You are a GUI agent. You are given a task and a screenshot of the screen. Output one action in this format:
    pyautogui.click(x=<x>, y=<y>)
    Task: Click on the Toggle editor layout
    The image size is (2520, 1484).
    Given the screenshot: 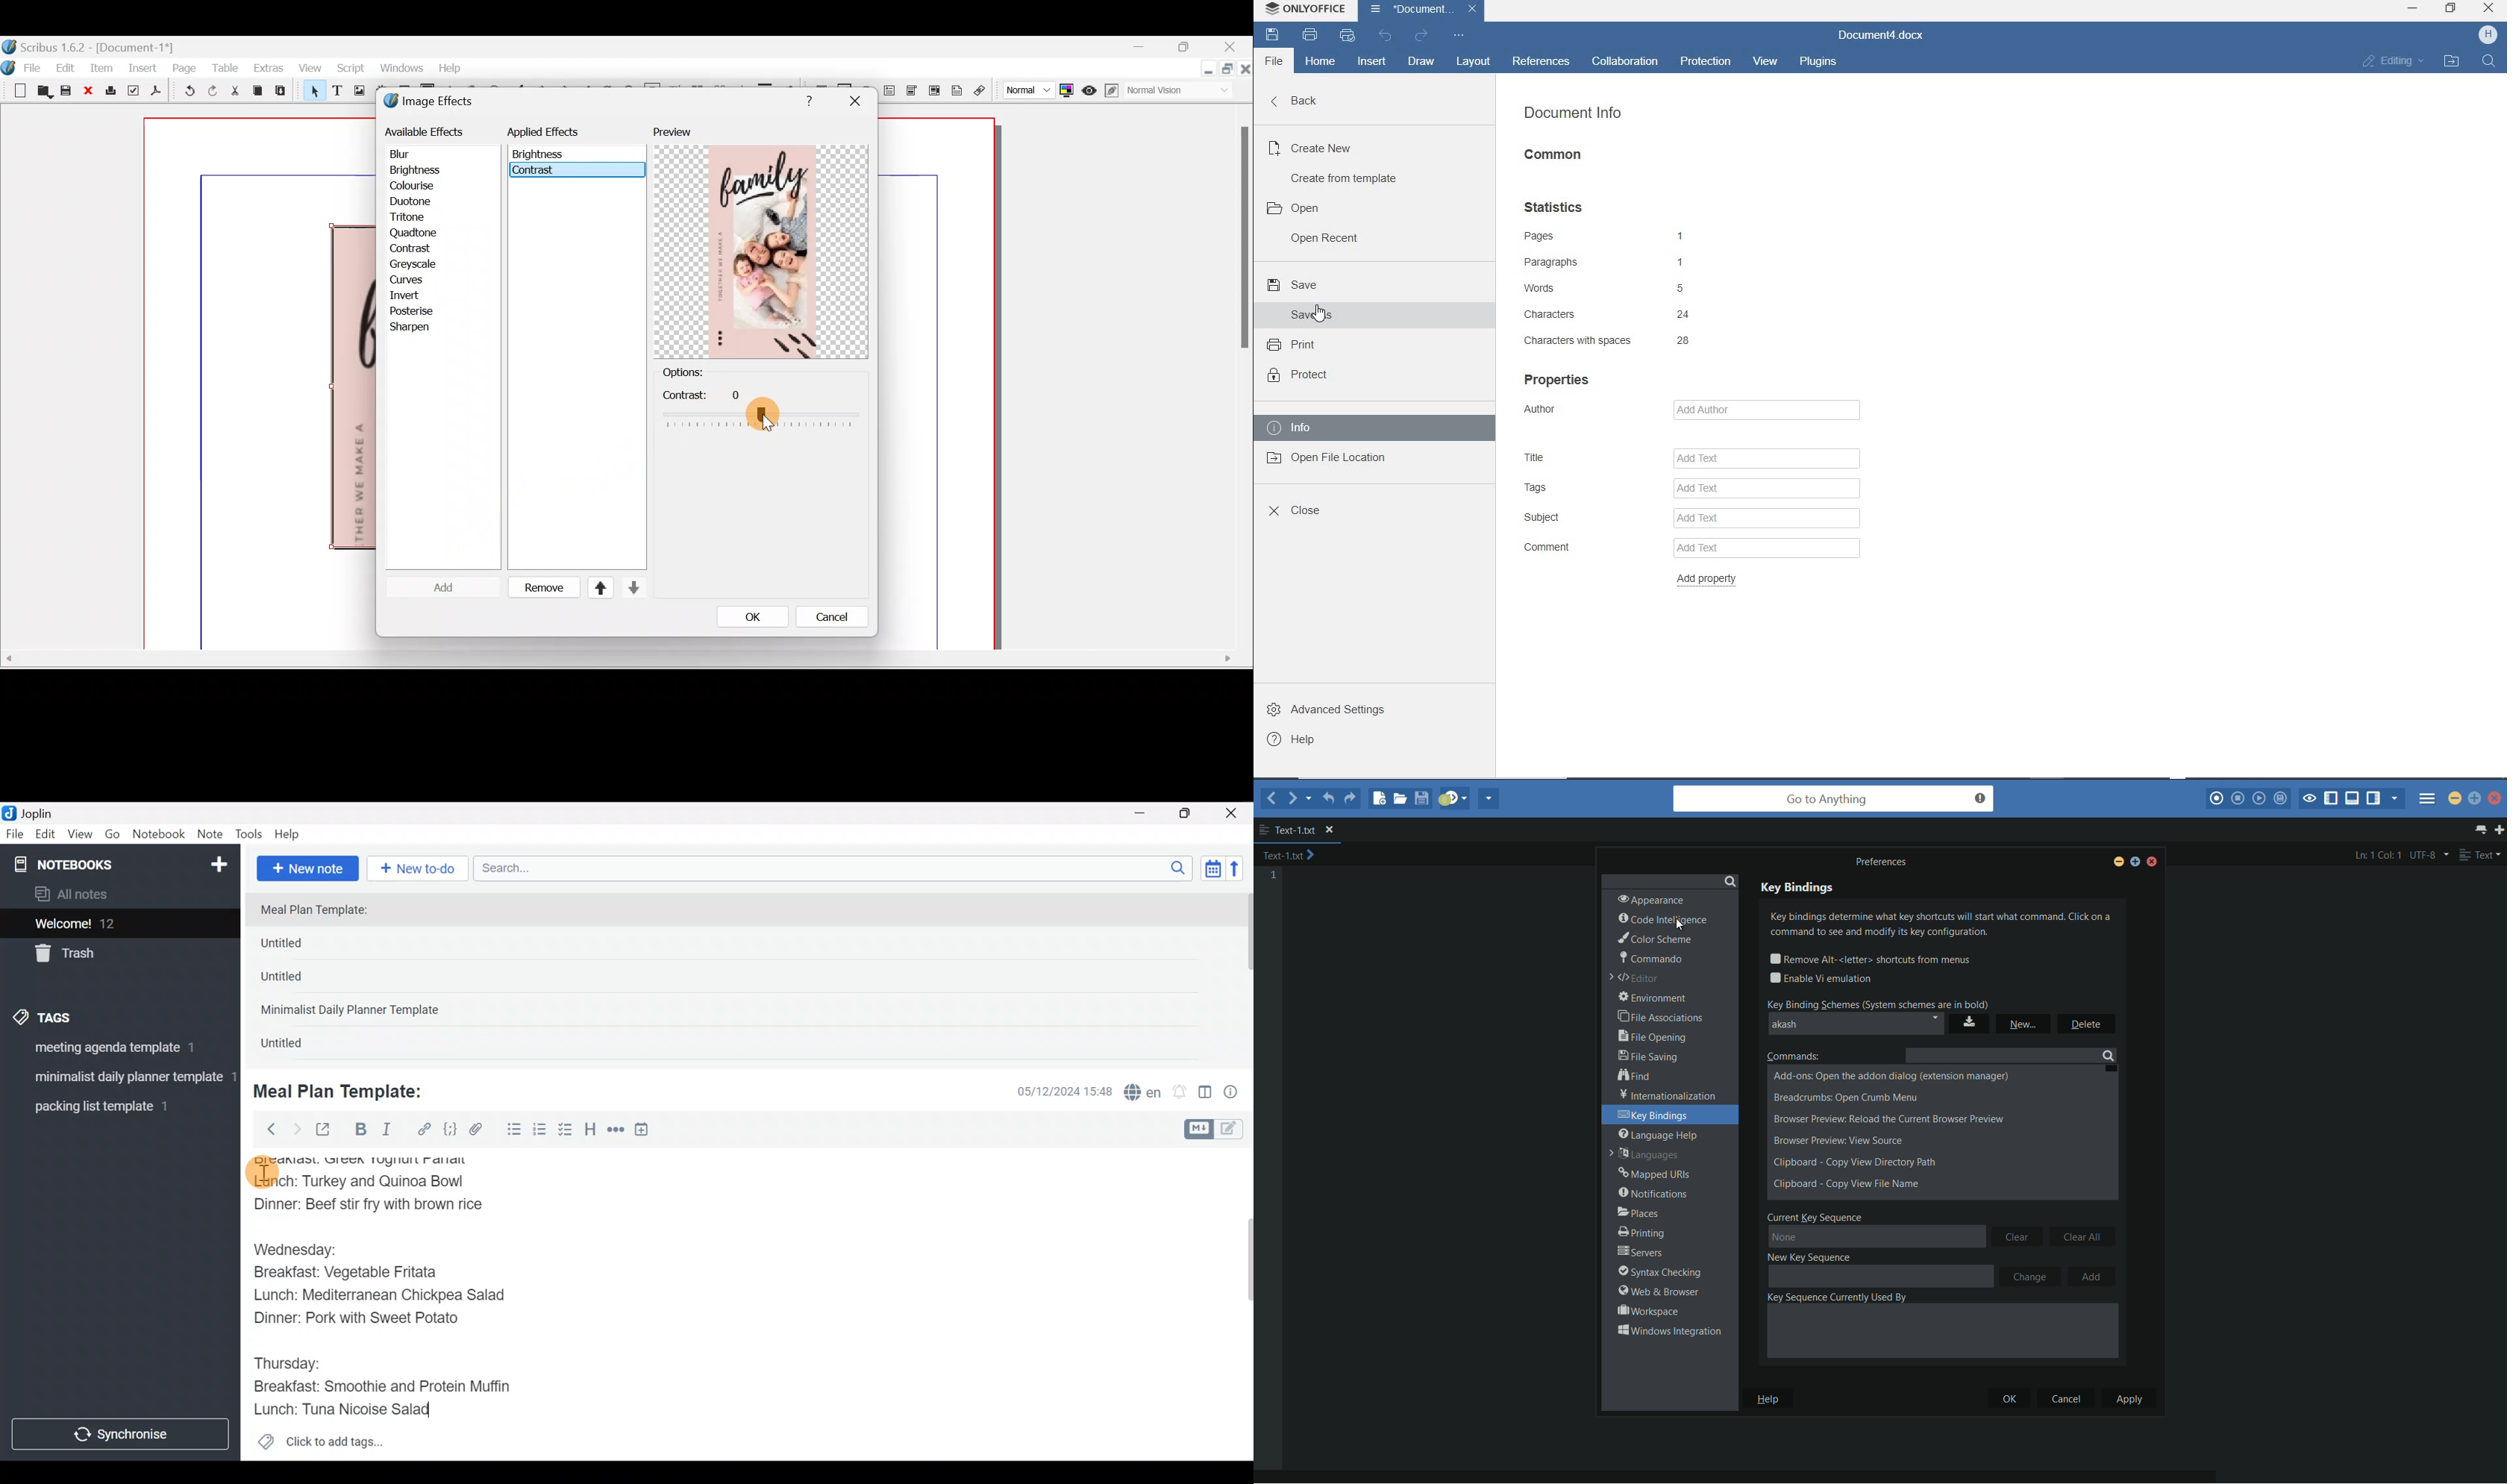 What is the action you would take?
    pyautogui.click(x=1206, y=1094)
    